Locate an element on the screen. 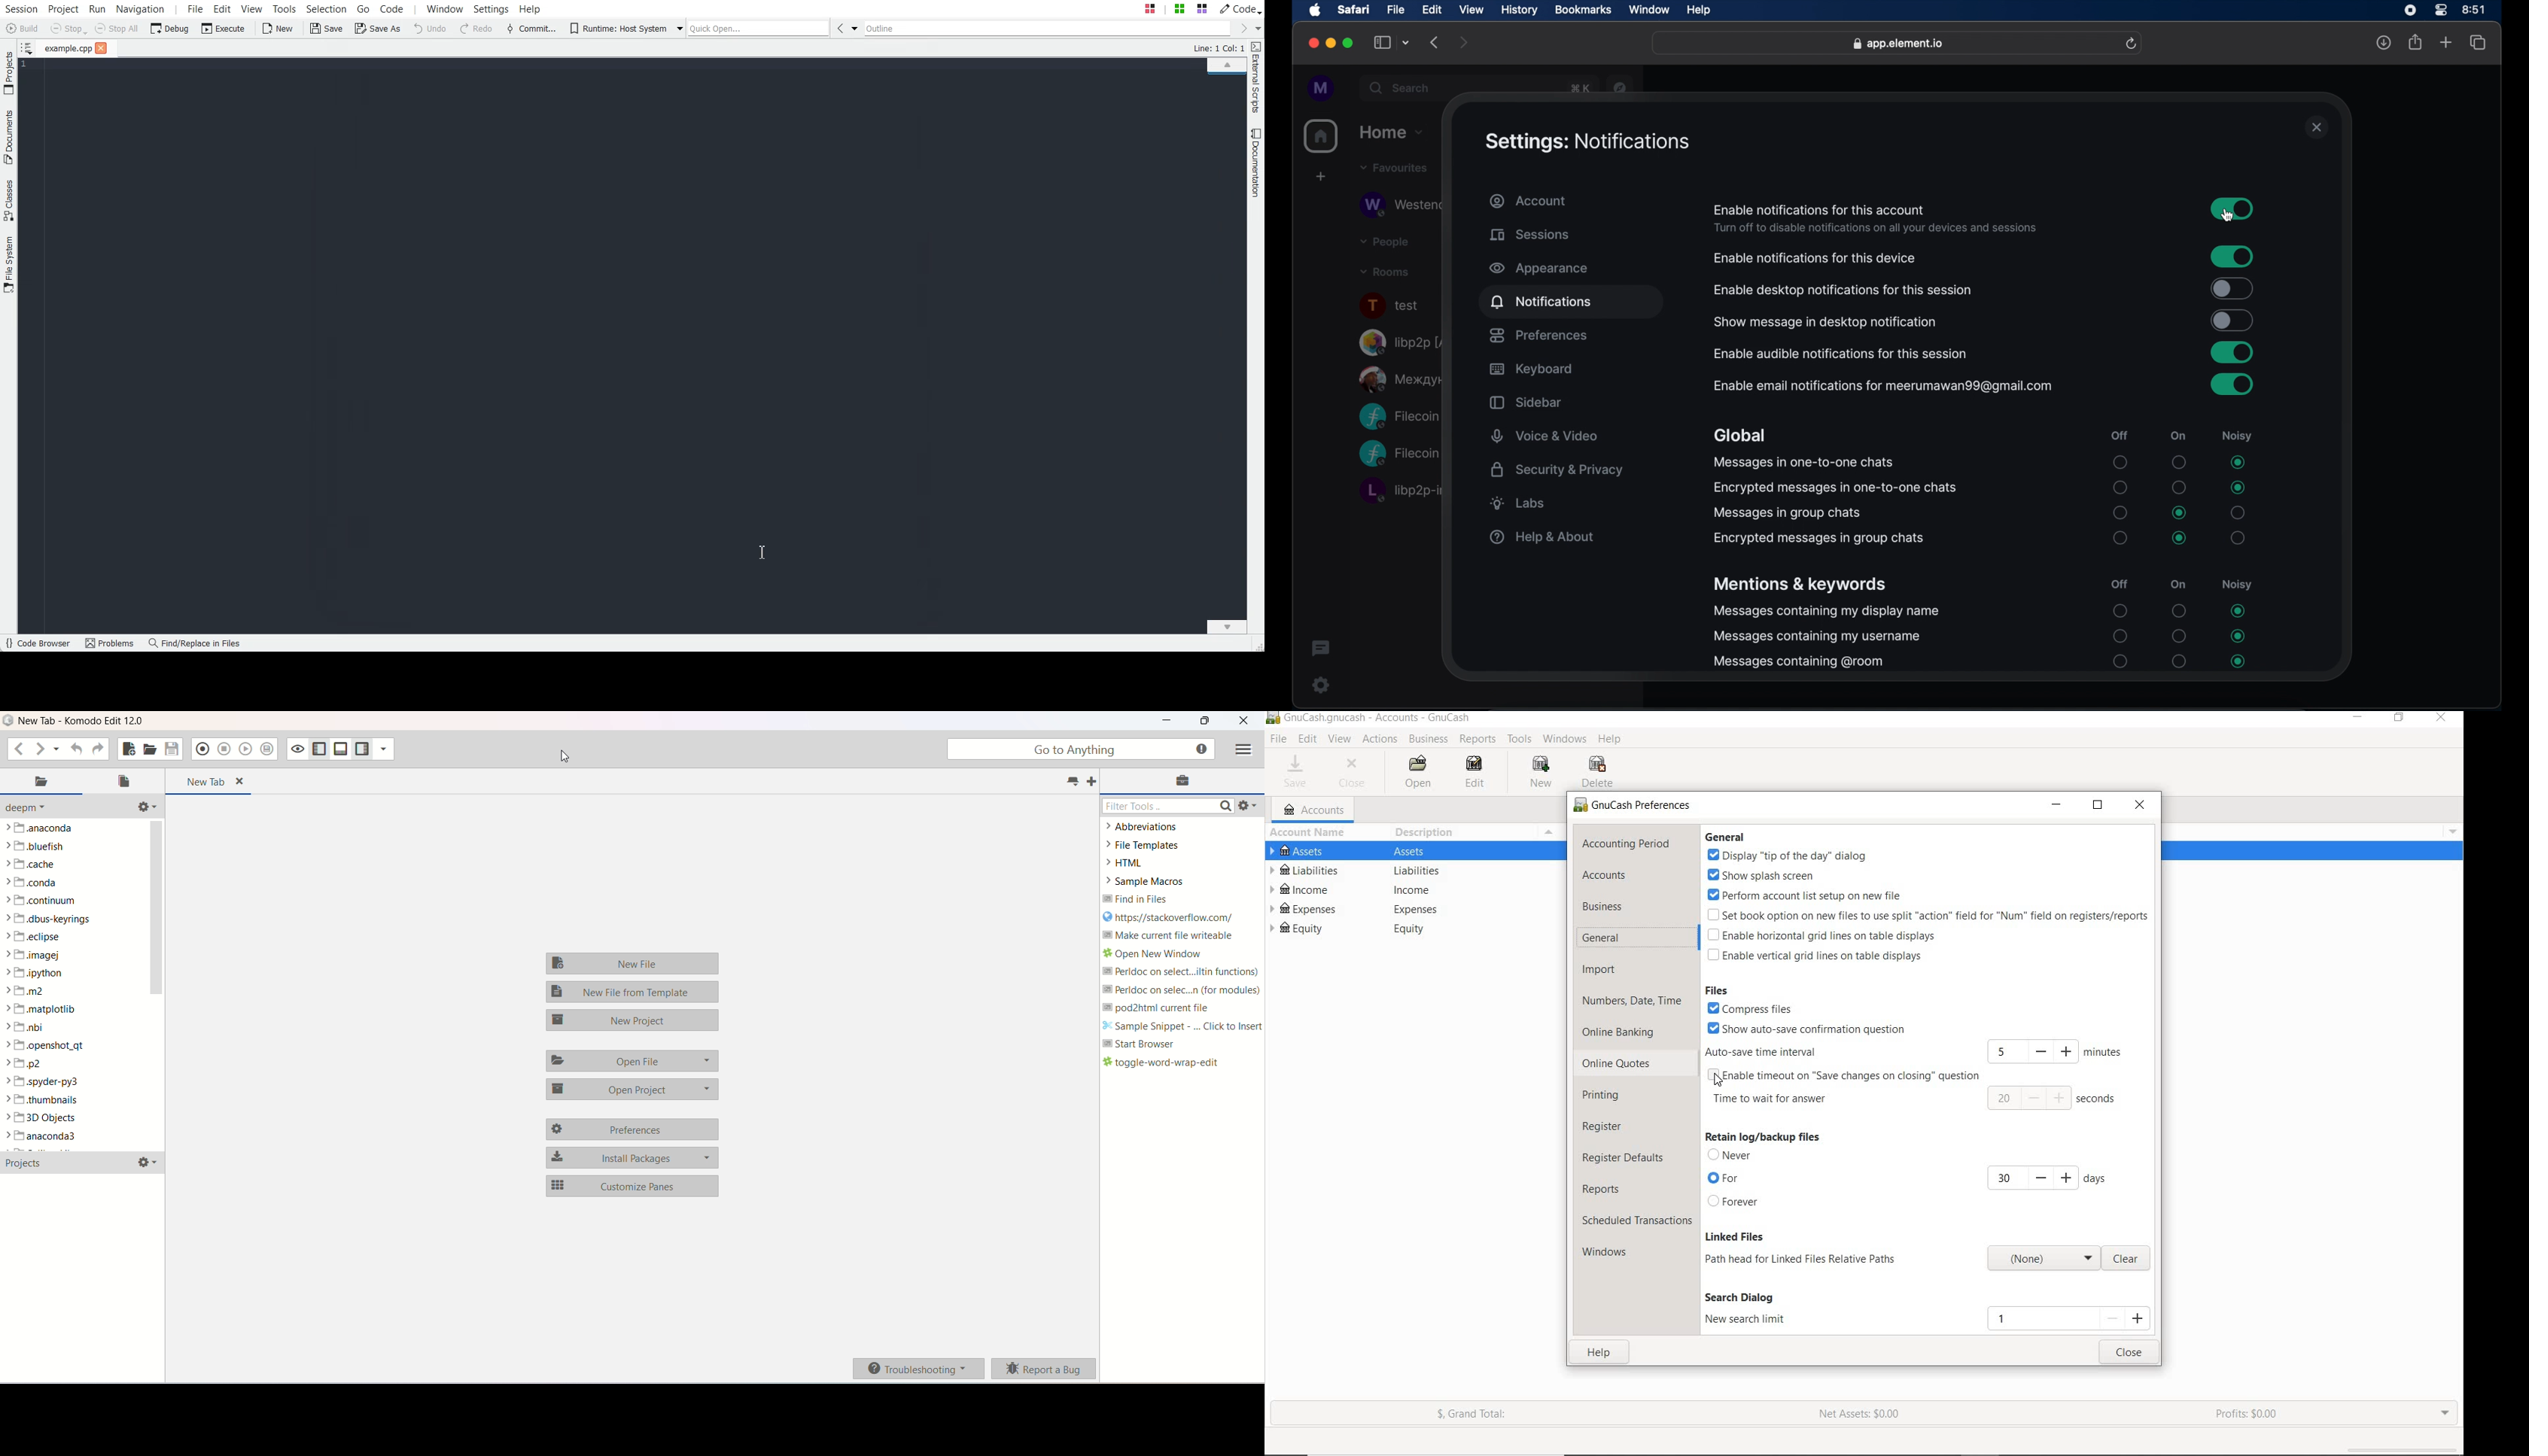 Image resolution: width=2548 pixels, height=1456 pixels. CLOSE is located at coordinates (2443, 719).